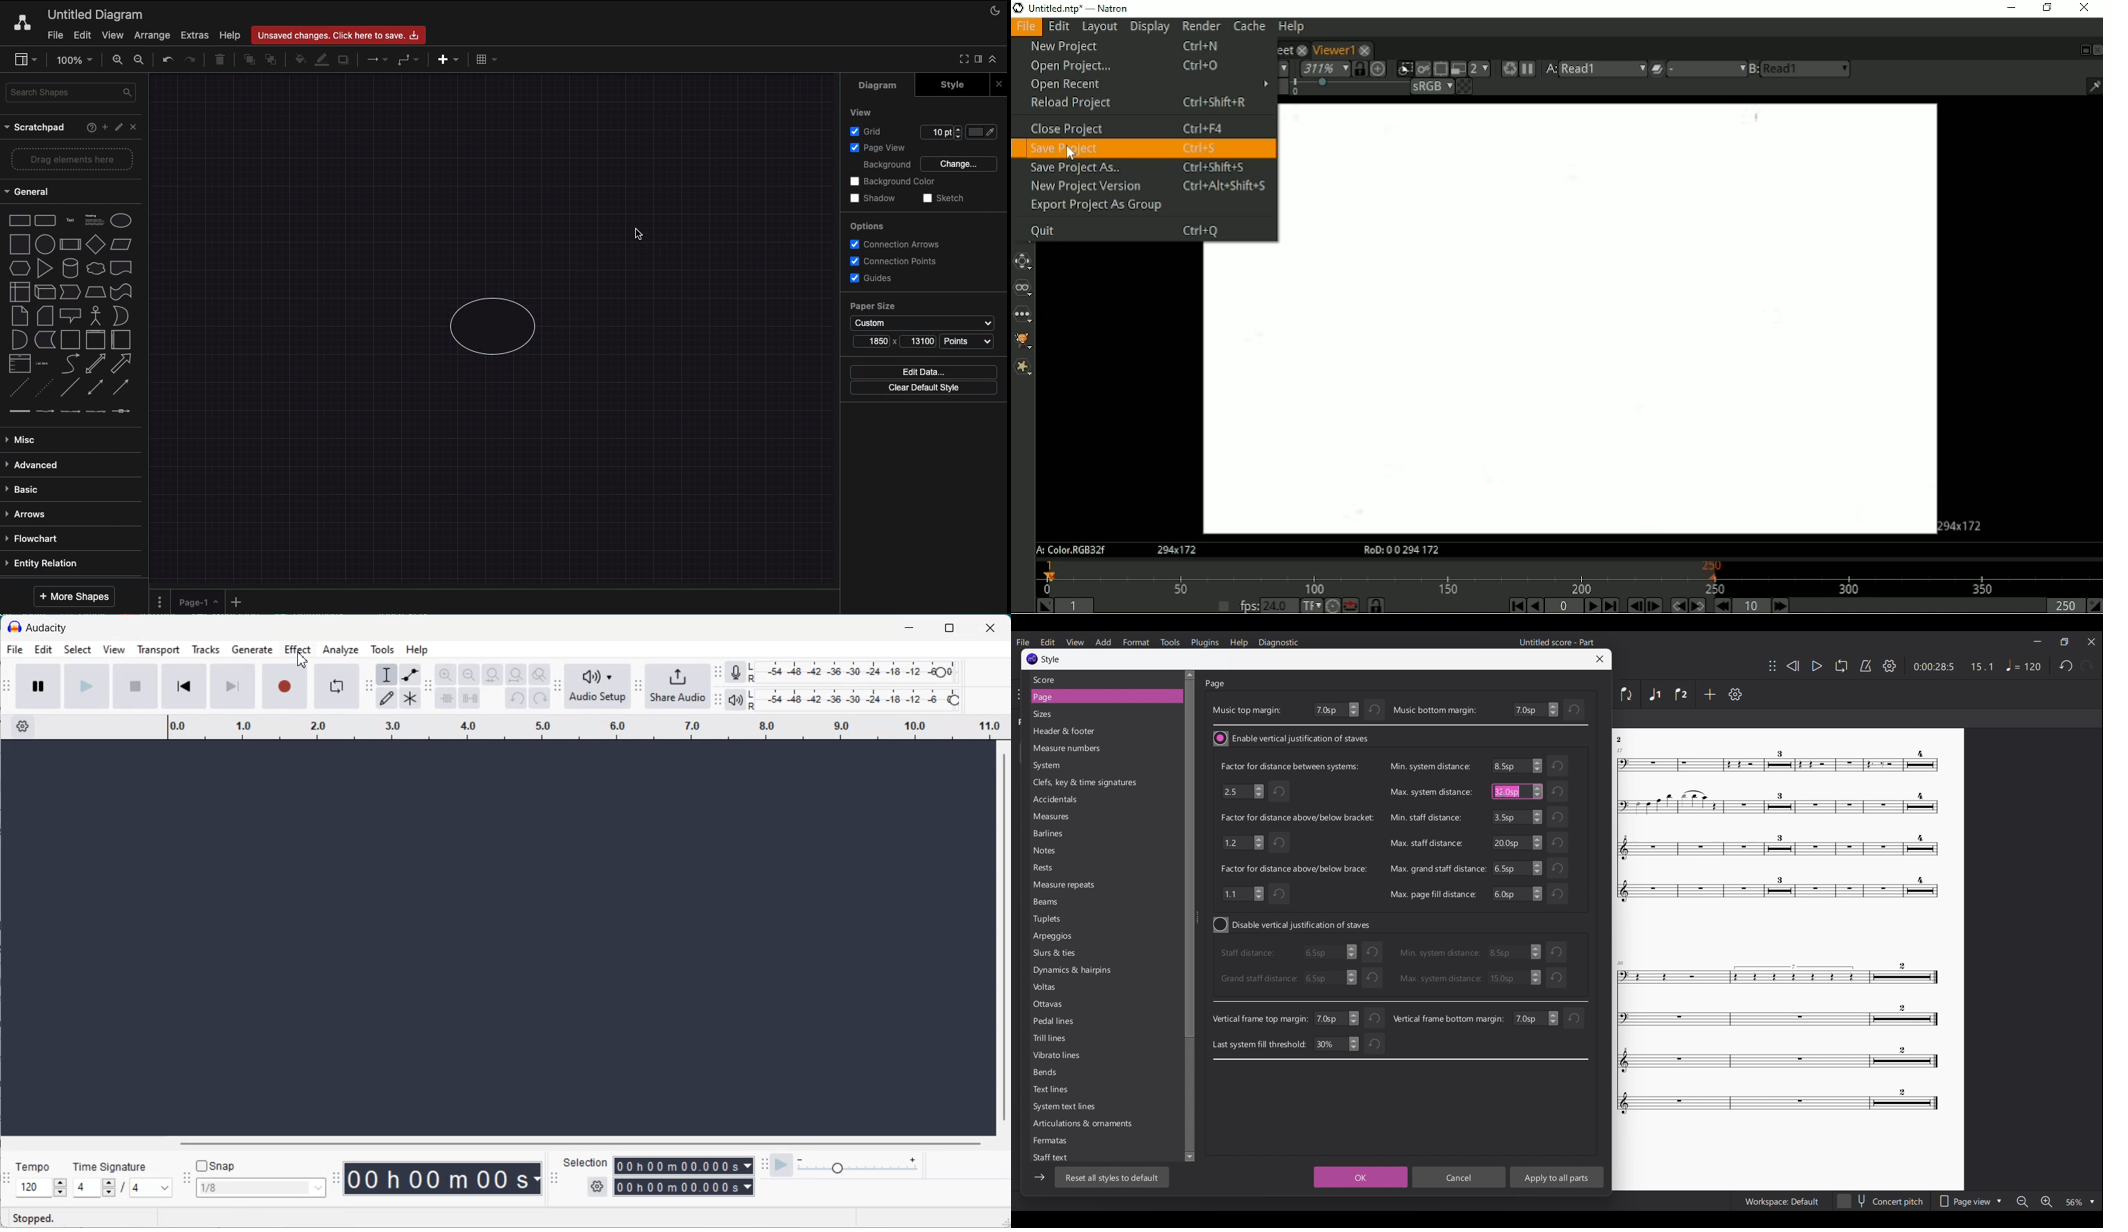  I want to click on Text, so click(70, 221).